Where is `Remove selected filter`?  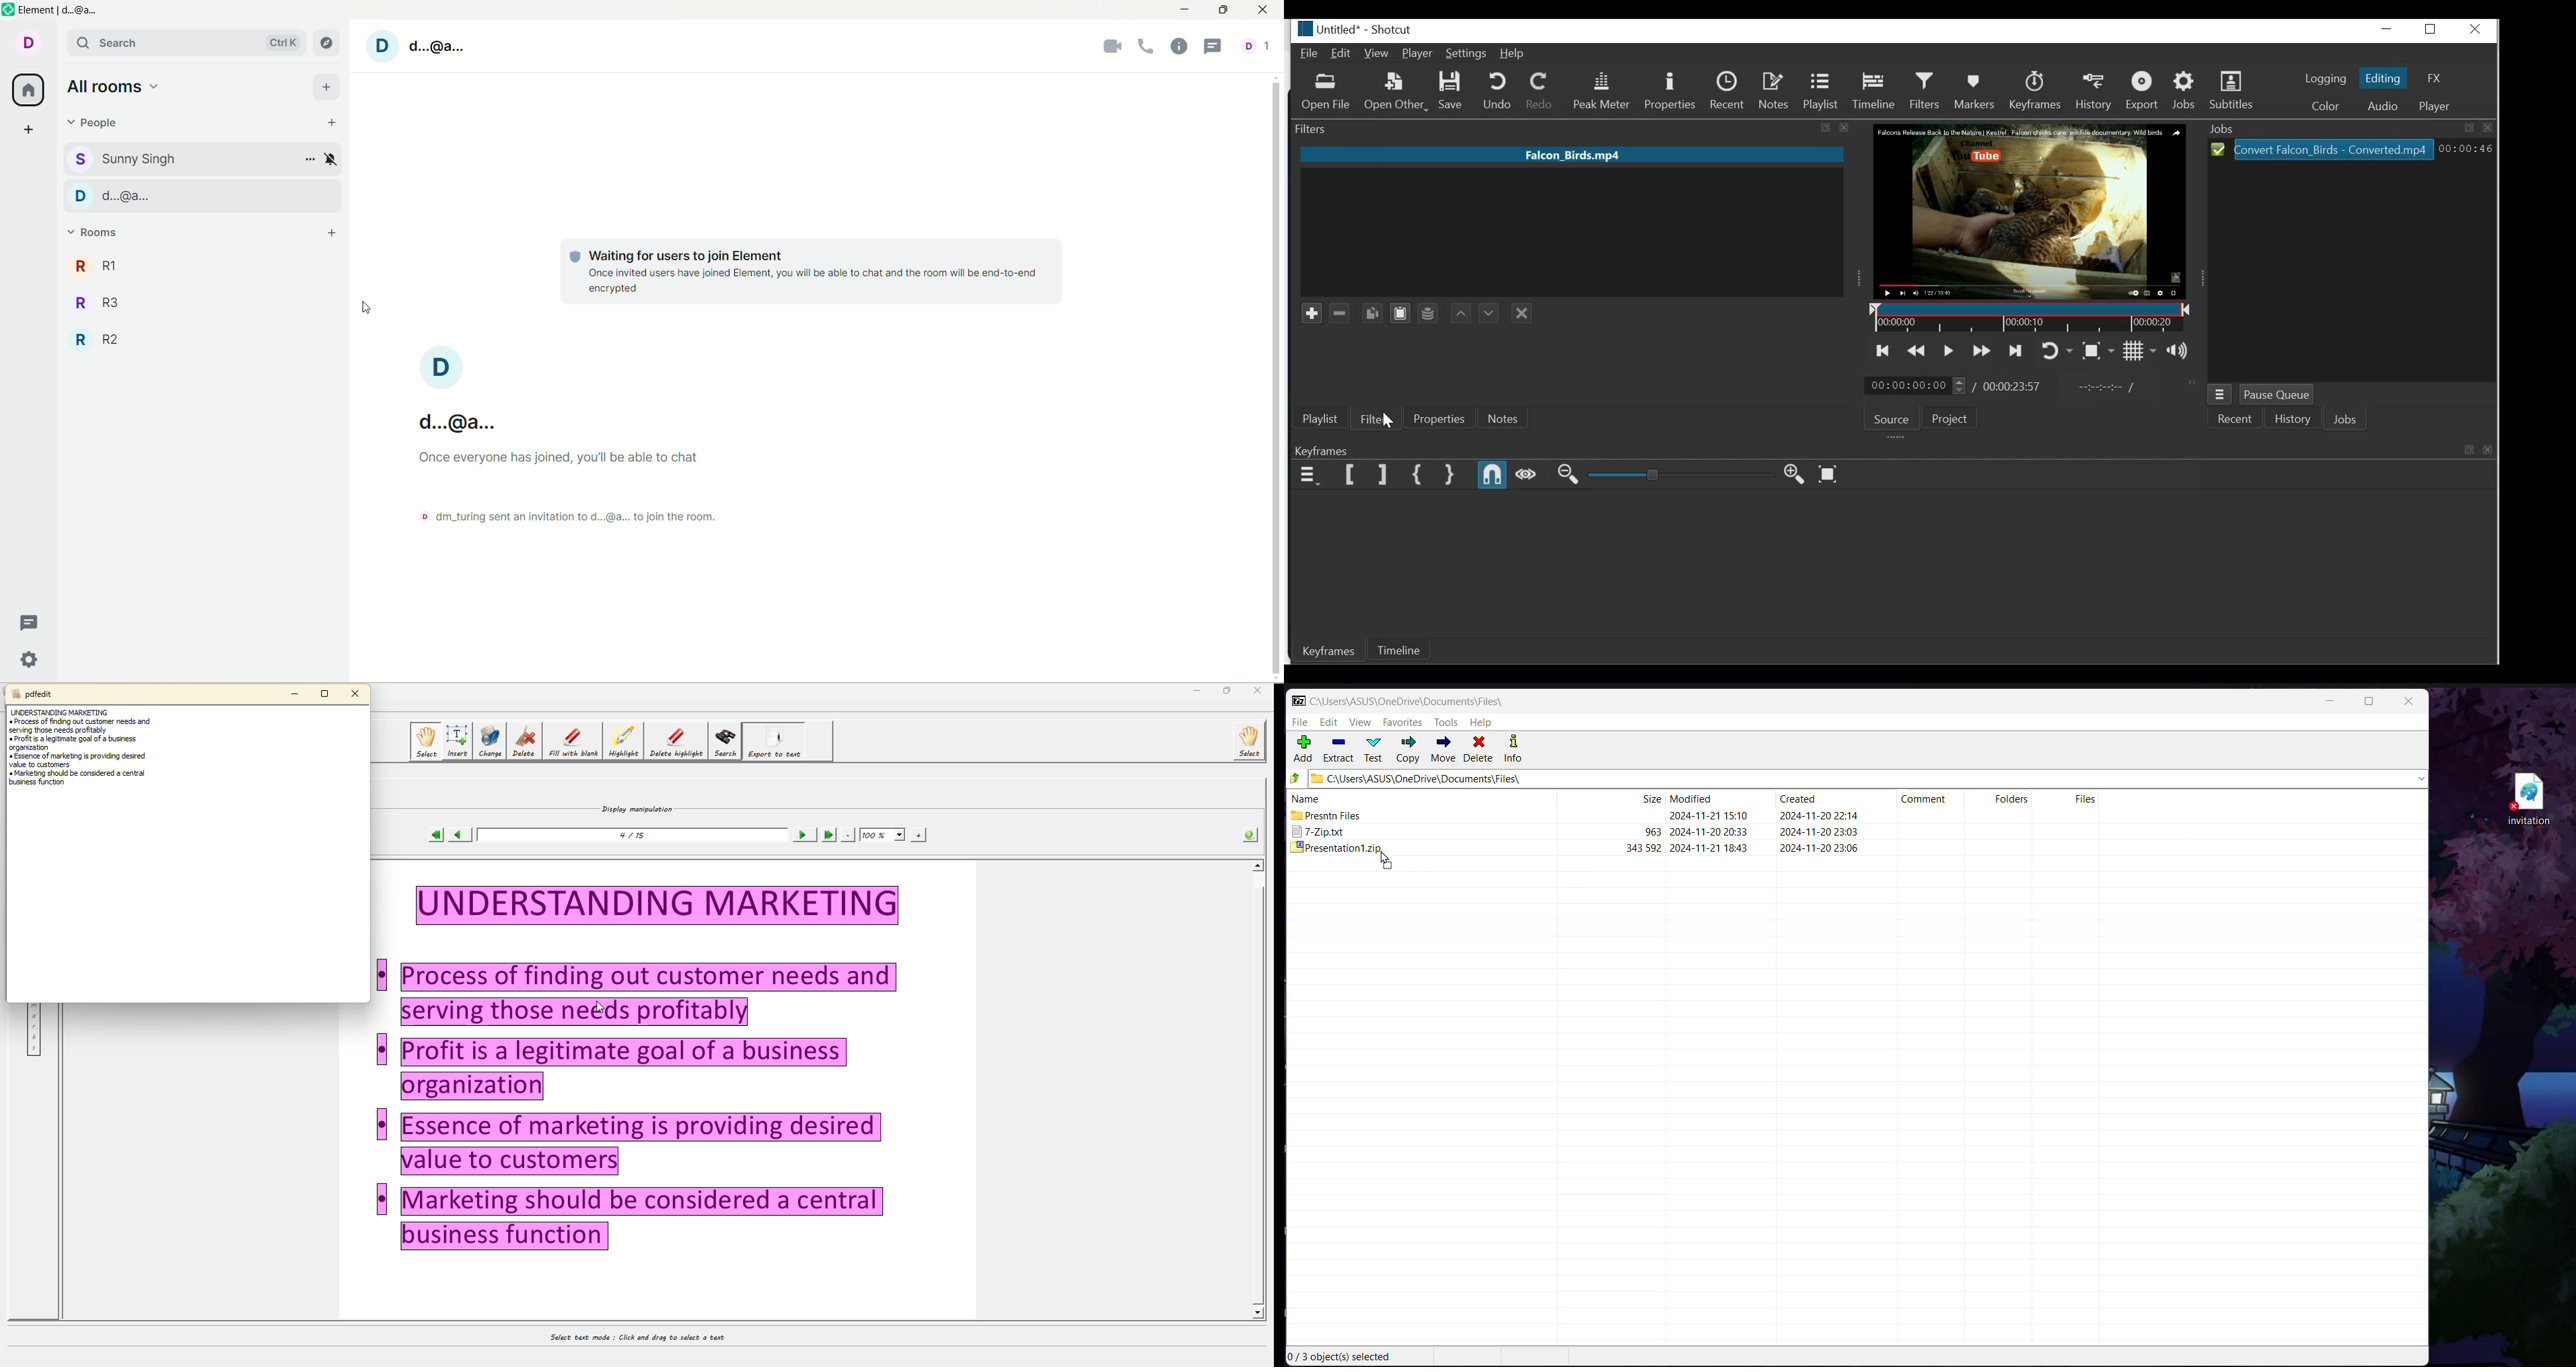
Remove selected filter is located at coordinates (1340, 313).